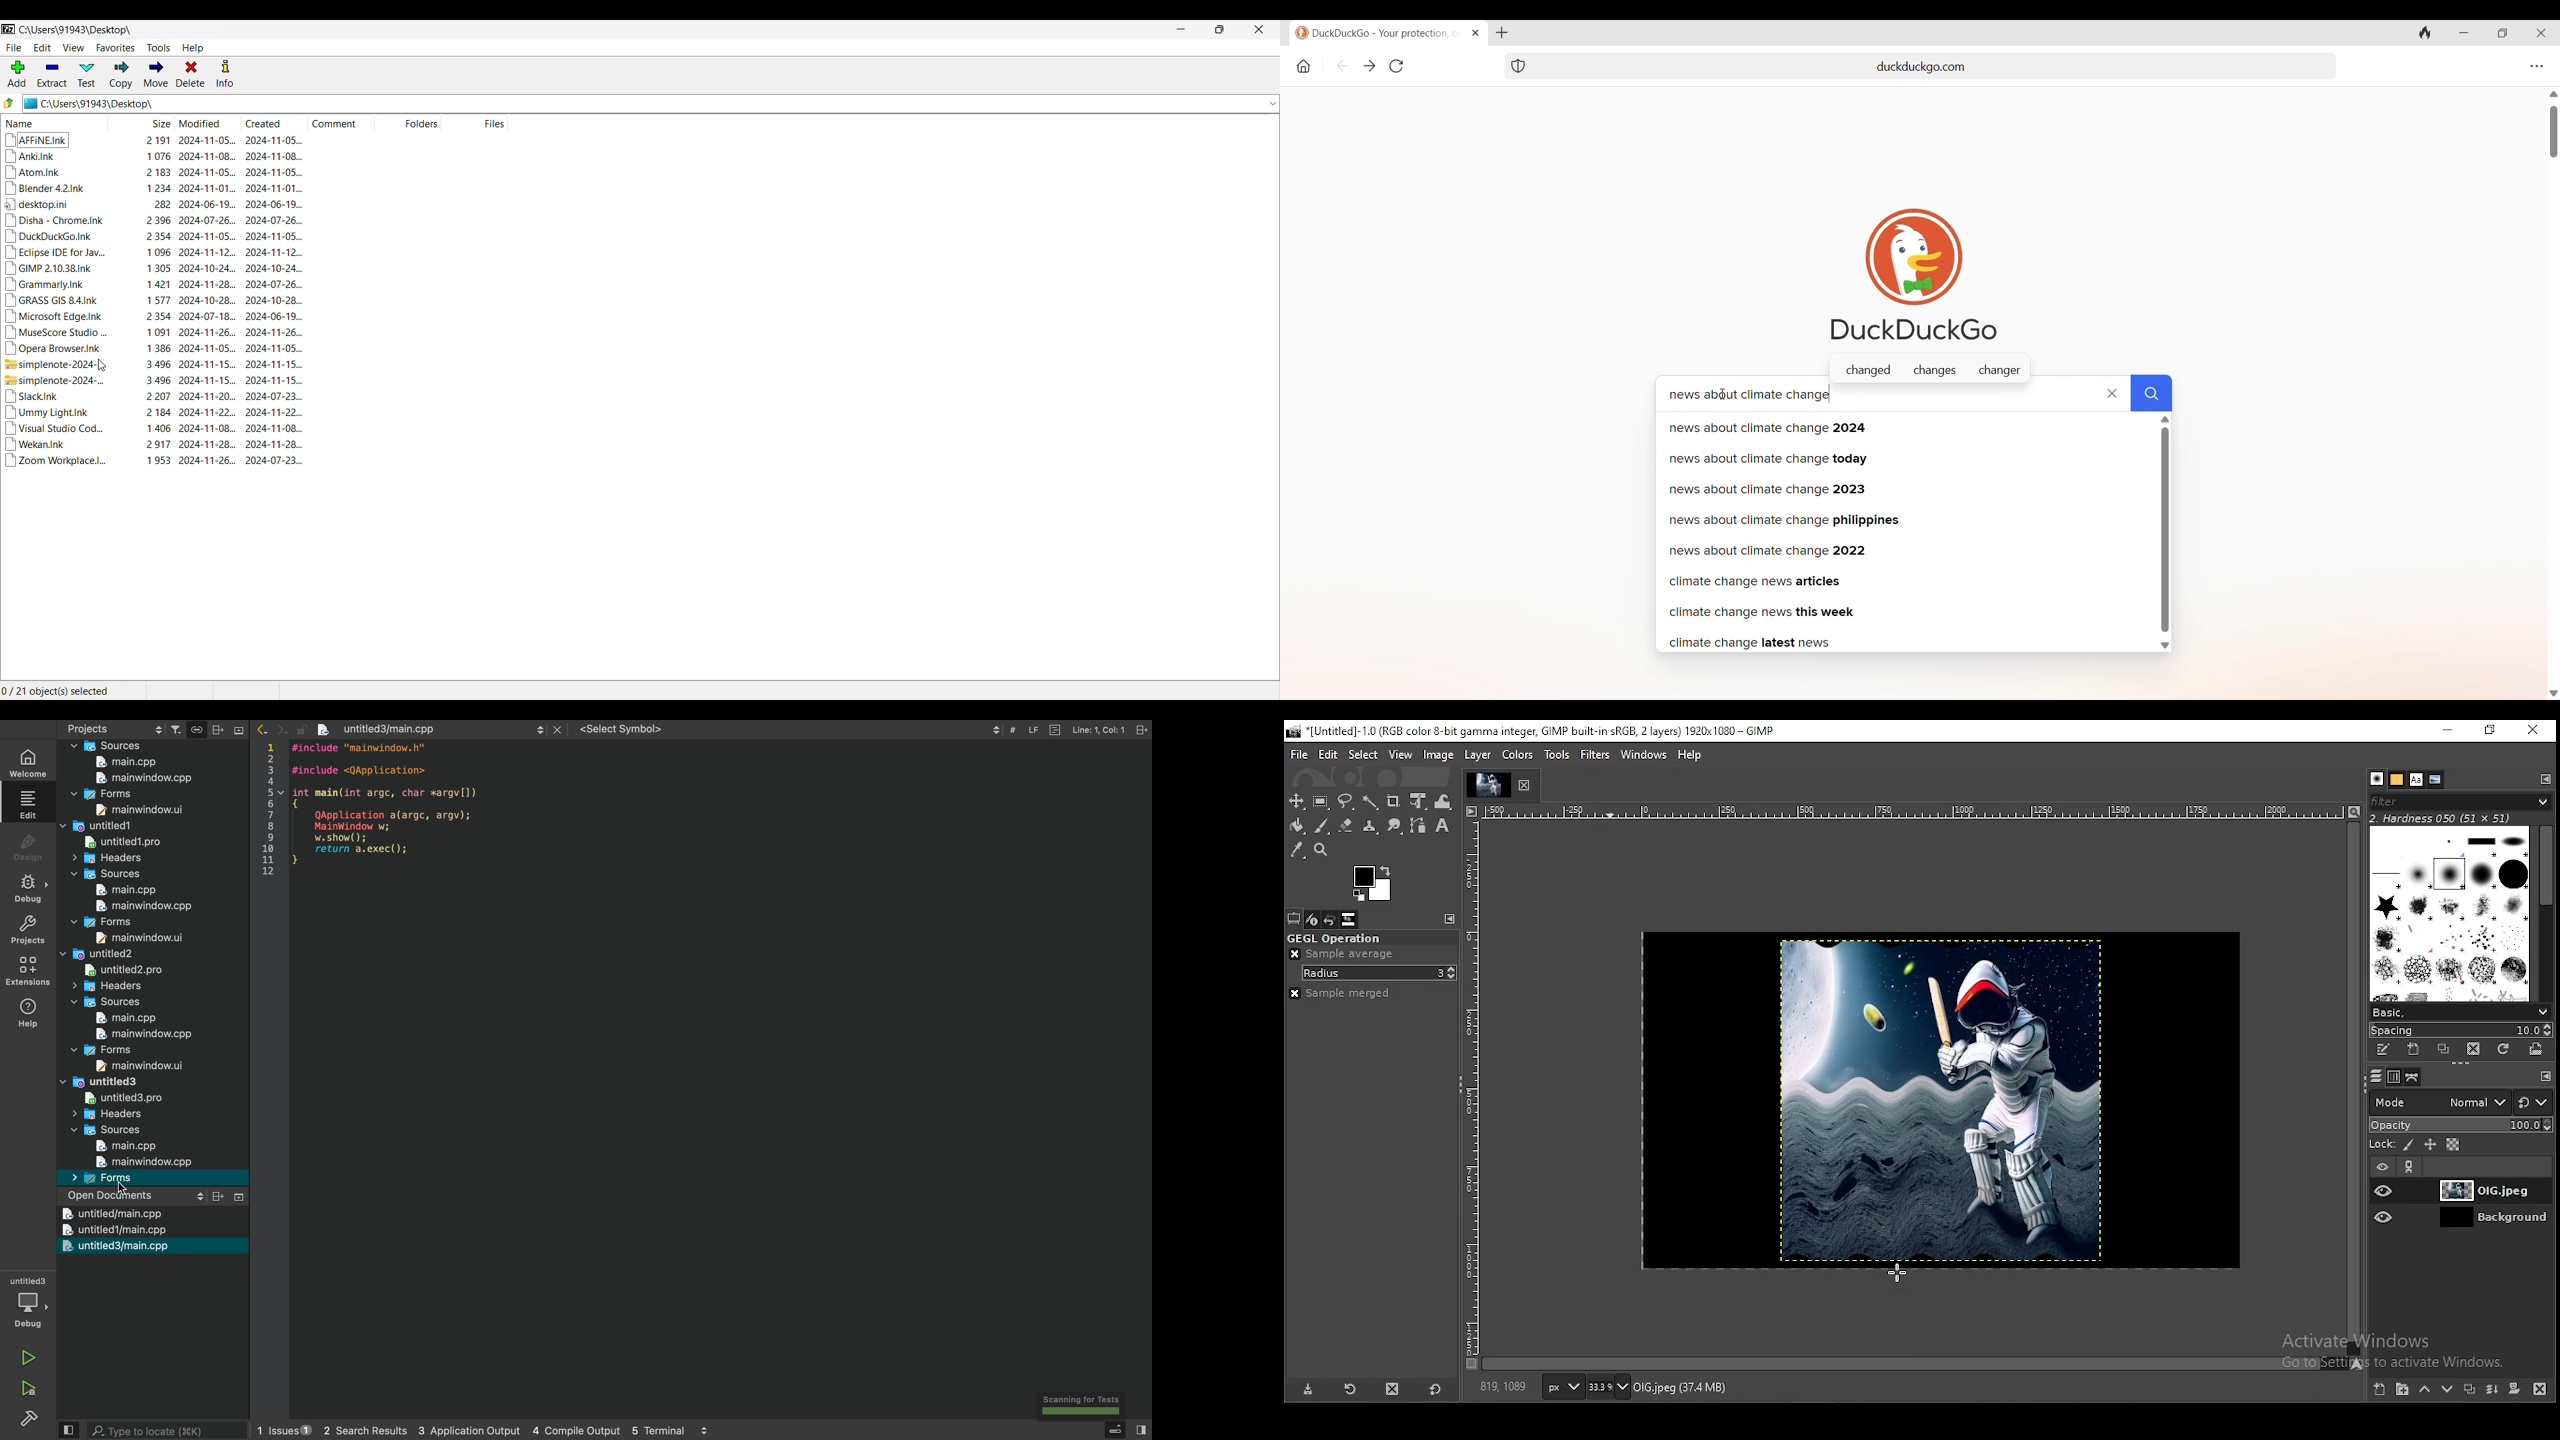 The image size is (2576, 1456). Describe the element at coordinates (410, 123) in the screenshot. I see `Folders` at that location.